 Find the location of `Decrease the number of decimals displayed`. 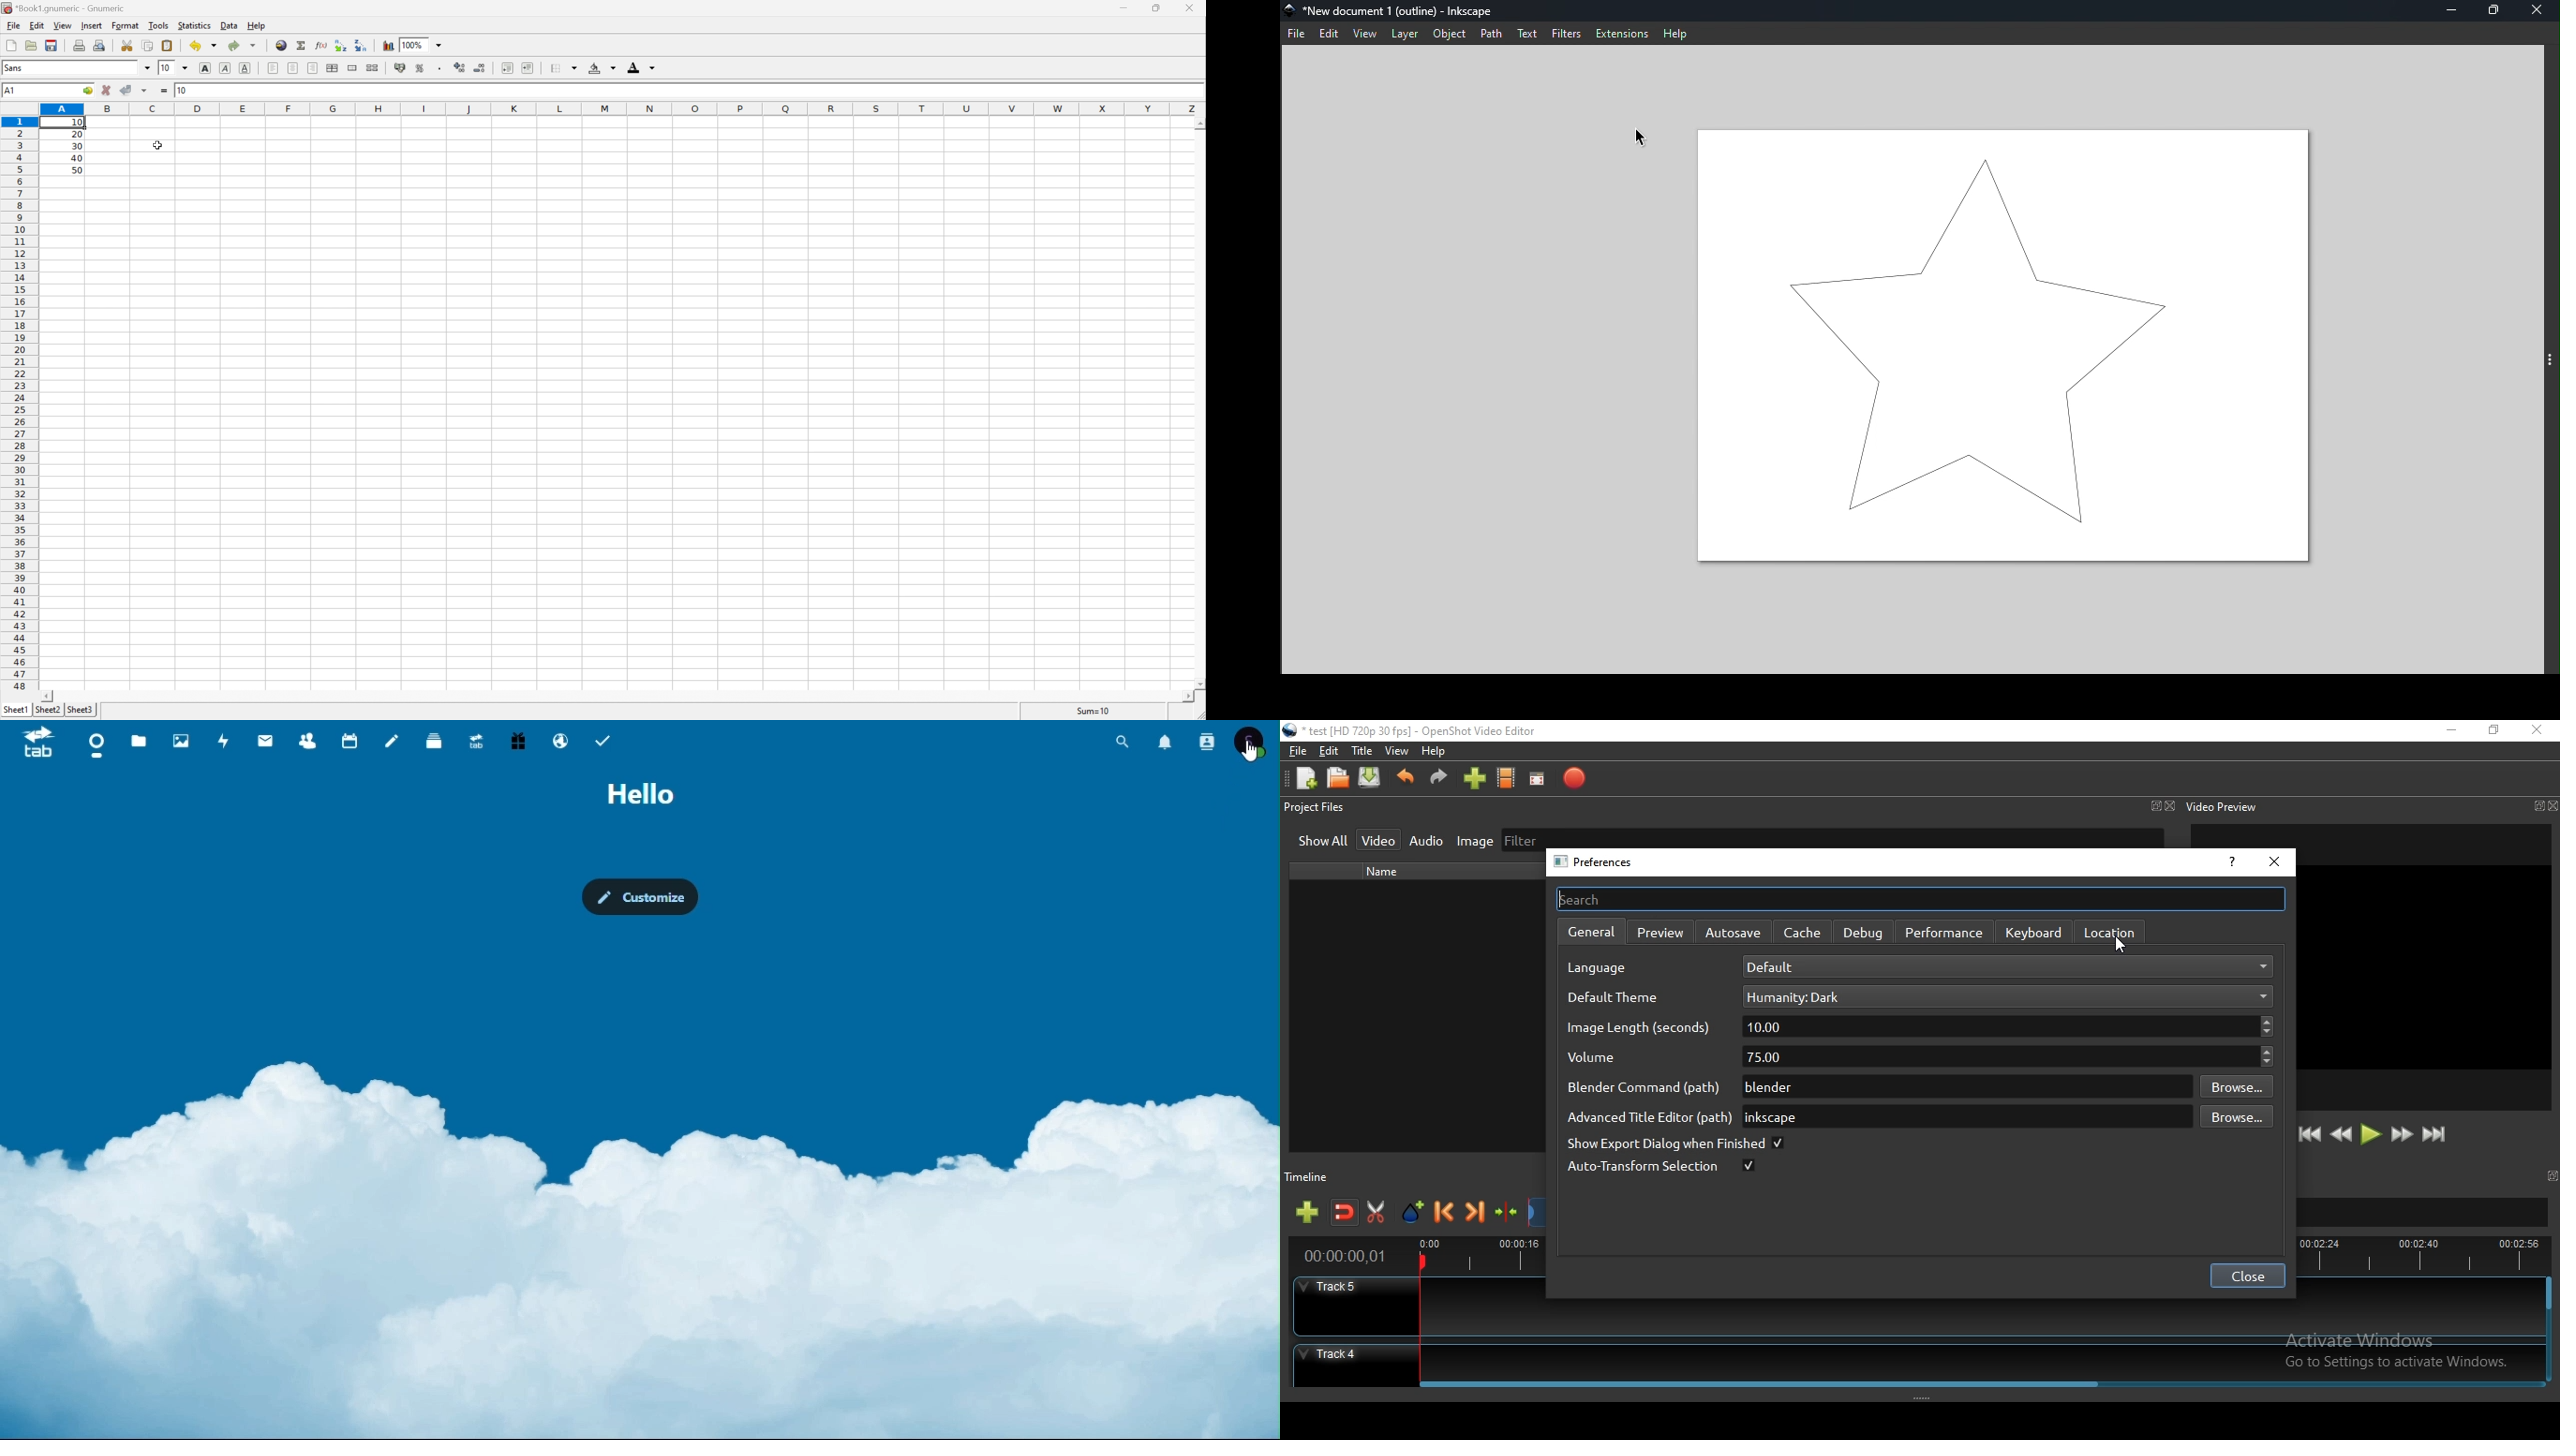

Decrease the number of decimals displayed is located at coordinates (479, 65).